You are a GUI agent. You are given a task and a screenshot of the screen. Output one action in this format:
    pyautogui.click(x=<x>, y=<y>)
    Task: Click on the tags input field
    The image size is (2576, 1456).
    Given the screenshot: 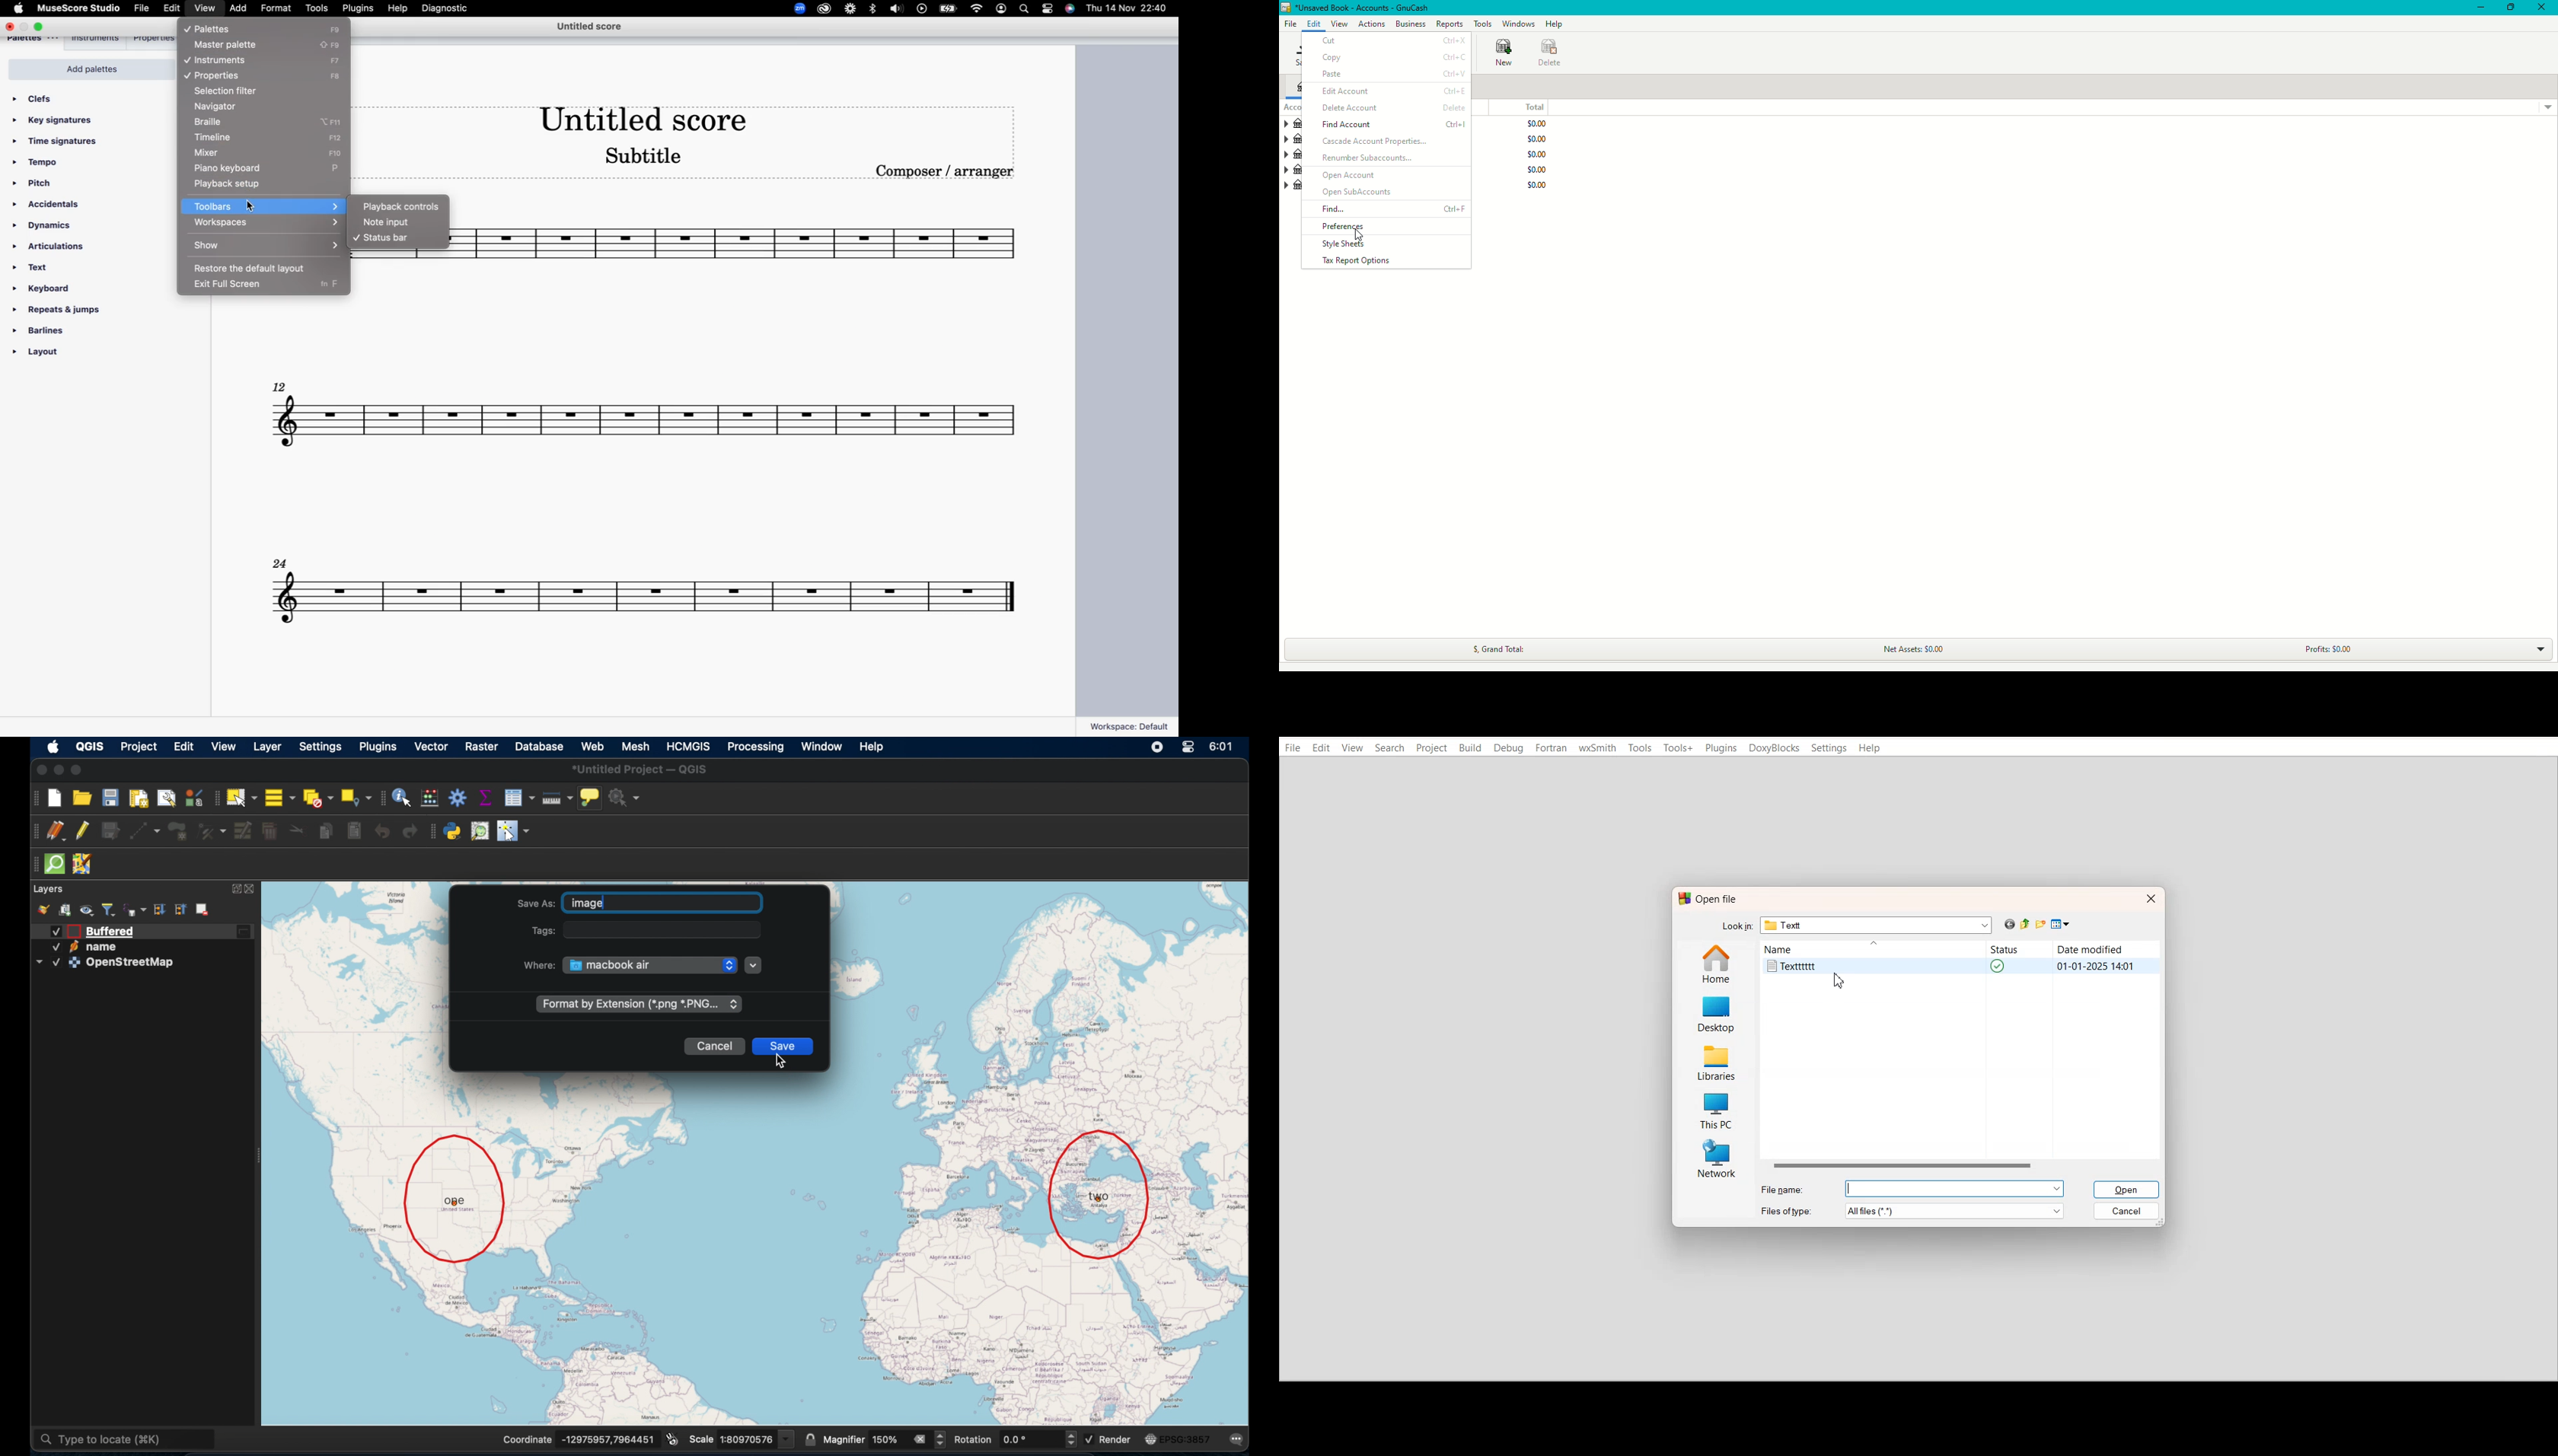 What is the action you would take?
    pyautogui.click(x=667, y=929)
    